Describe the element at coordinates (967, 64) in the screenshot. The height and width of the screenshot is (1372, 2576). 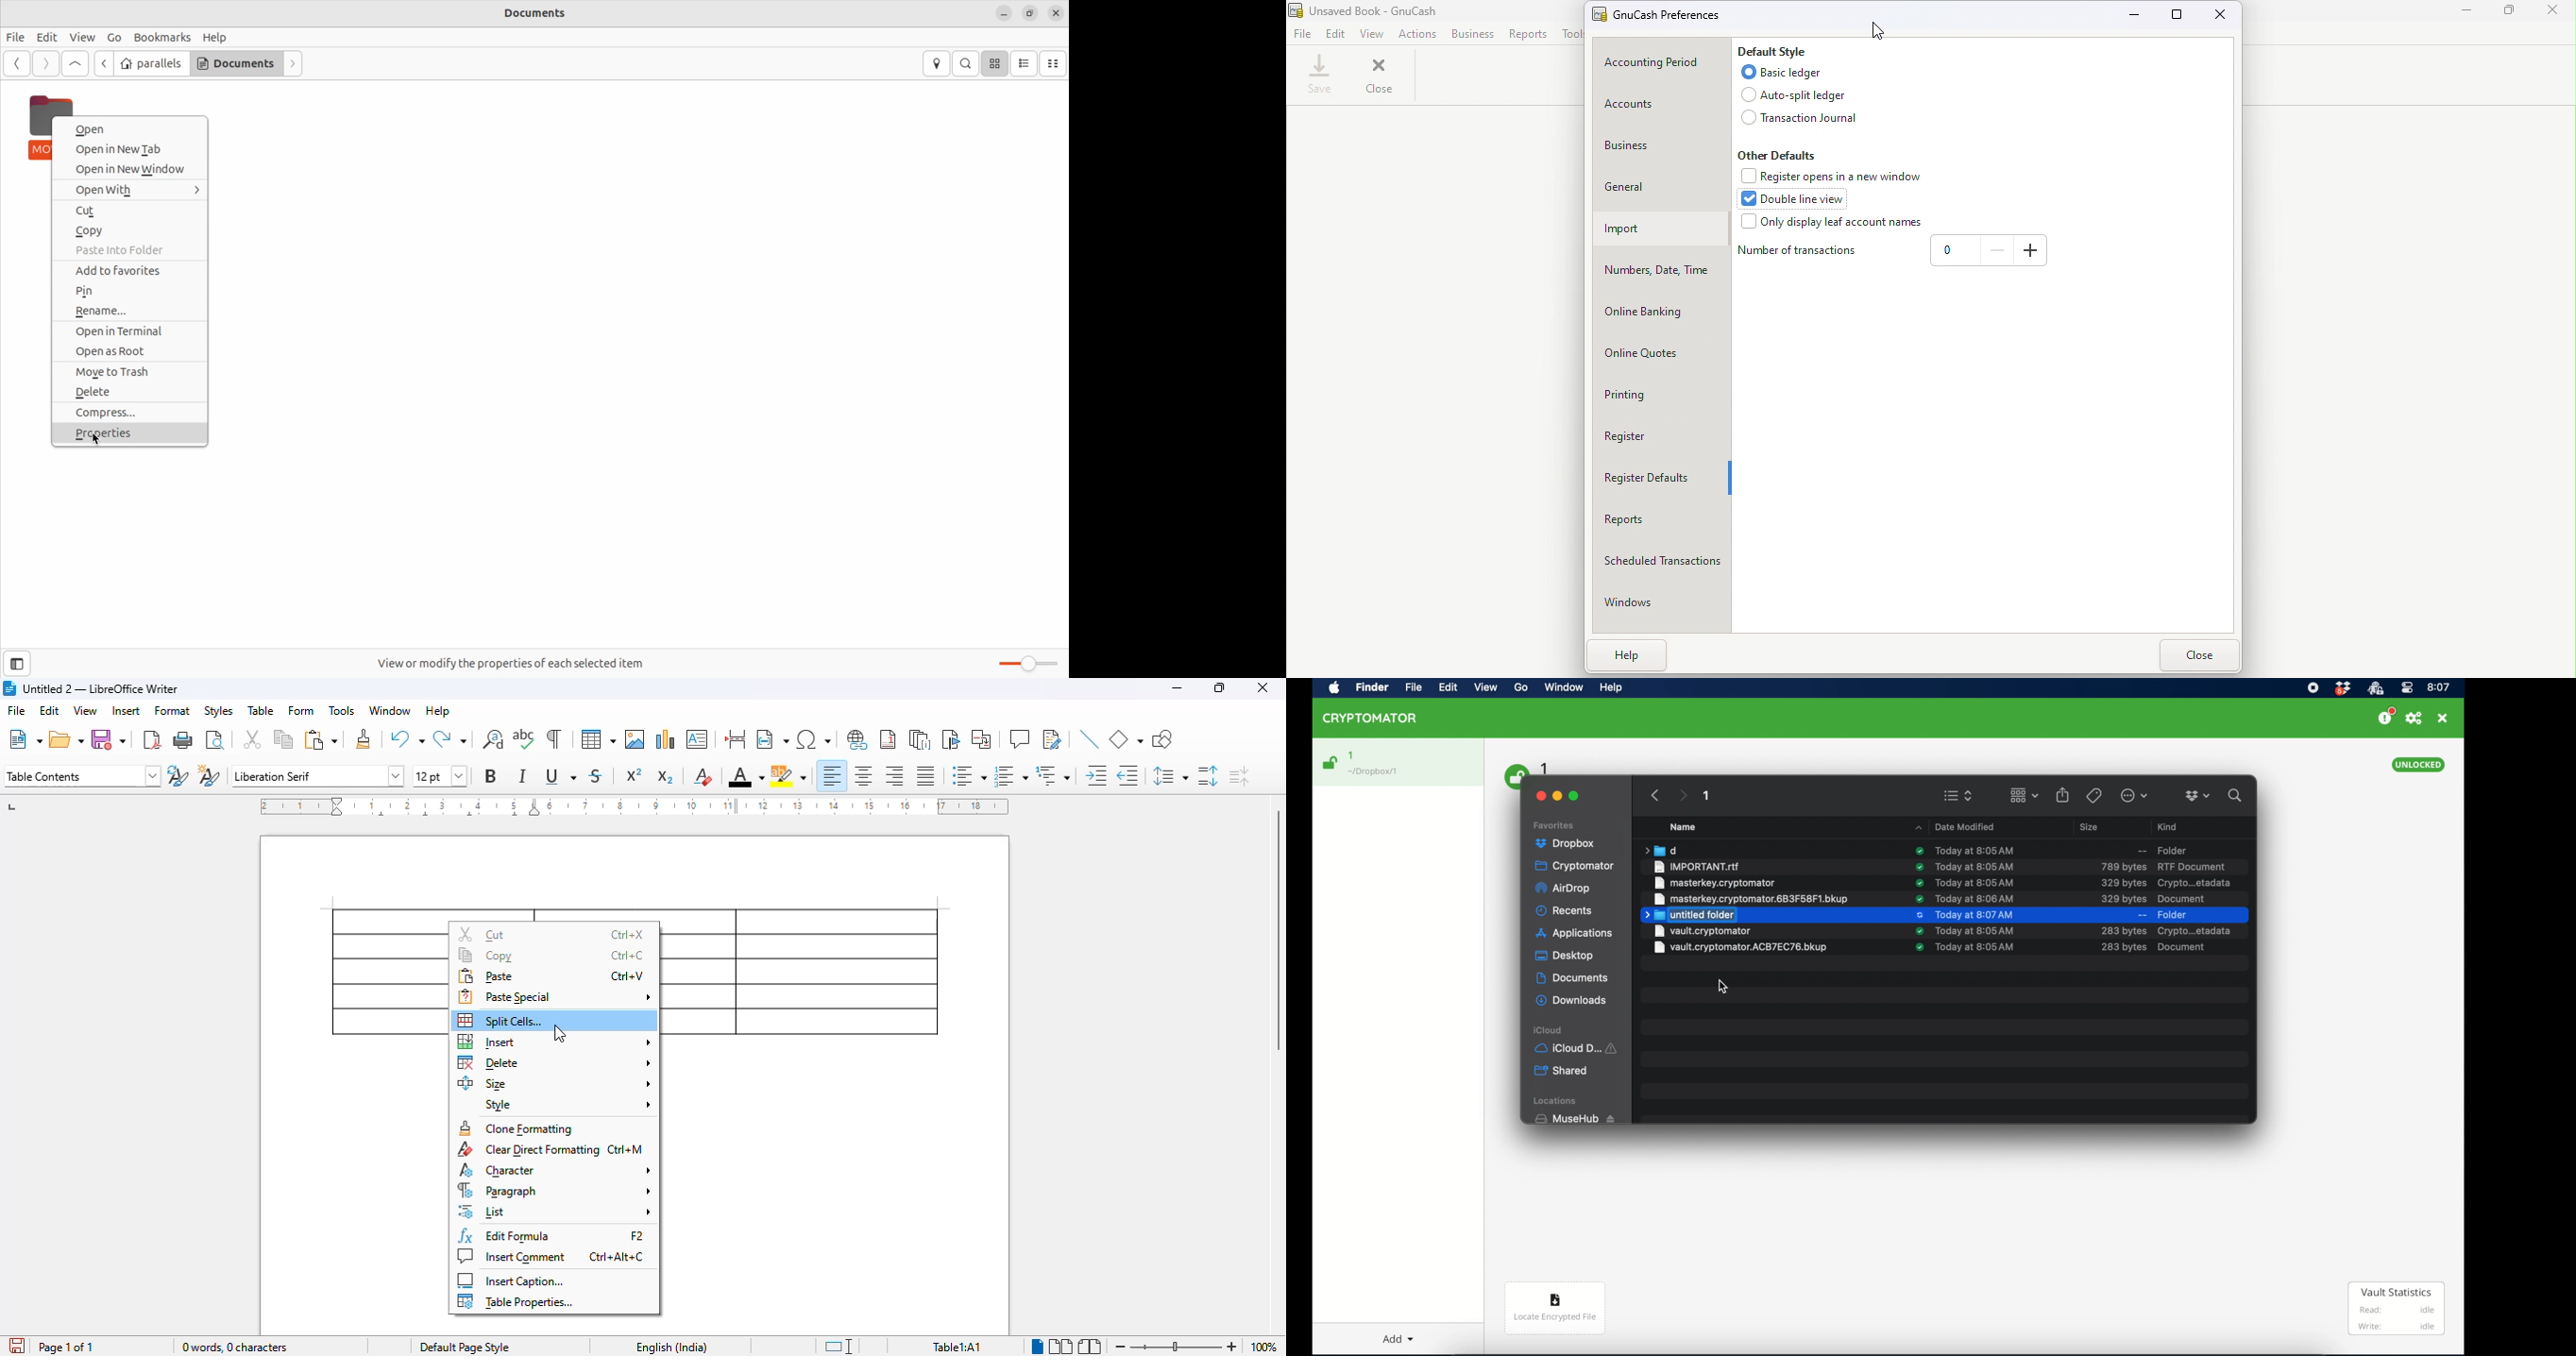
I see `Search` at that location.